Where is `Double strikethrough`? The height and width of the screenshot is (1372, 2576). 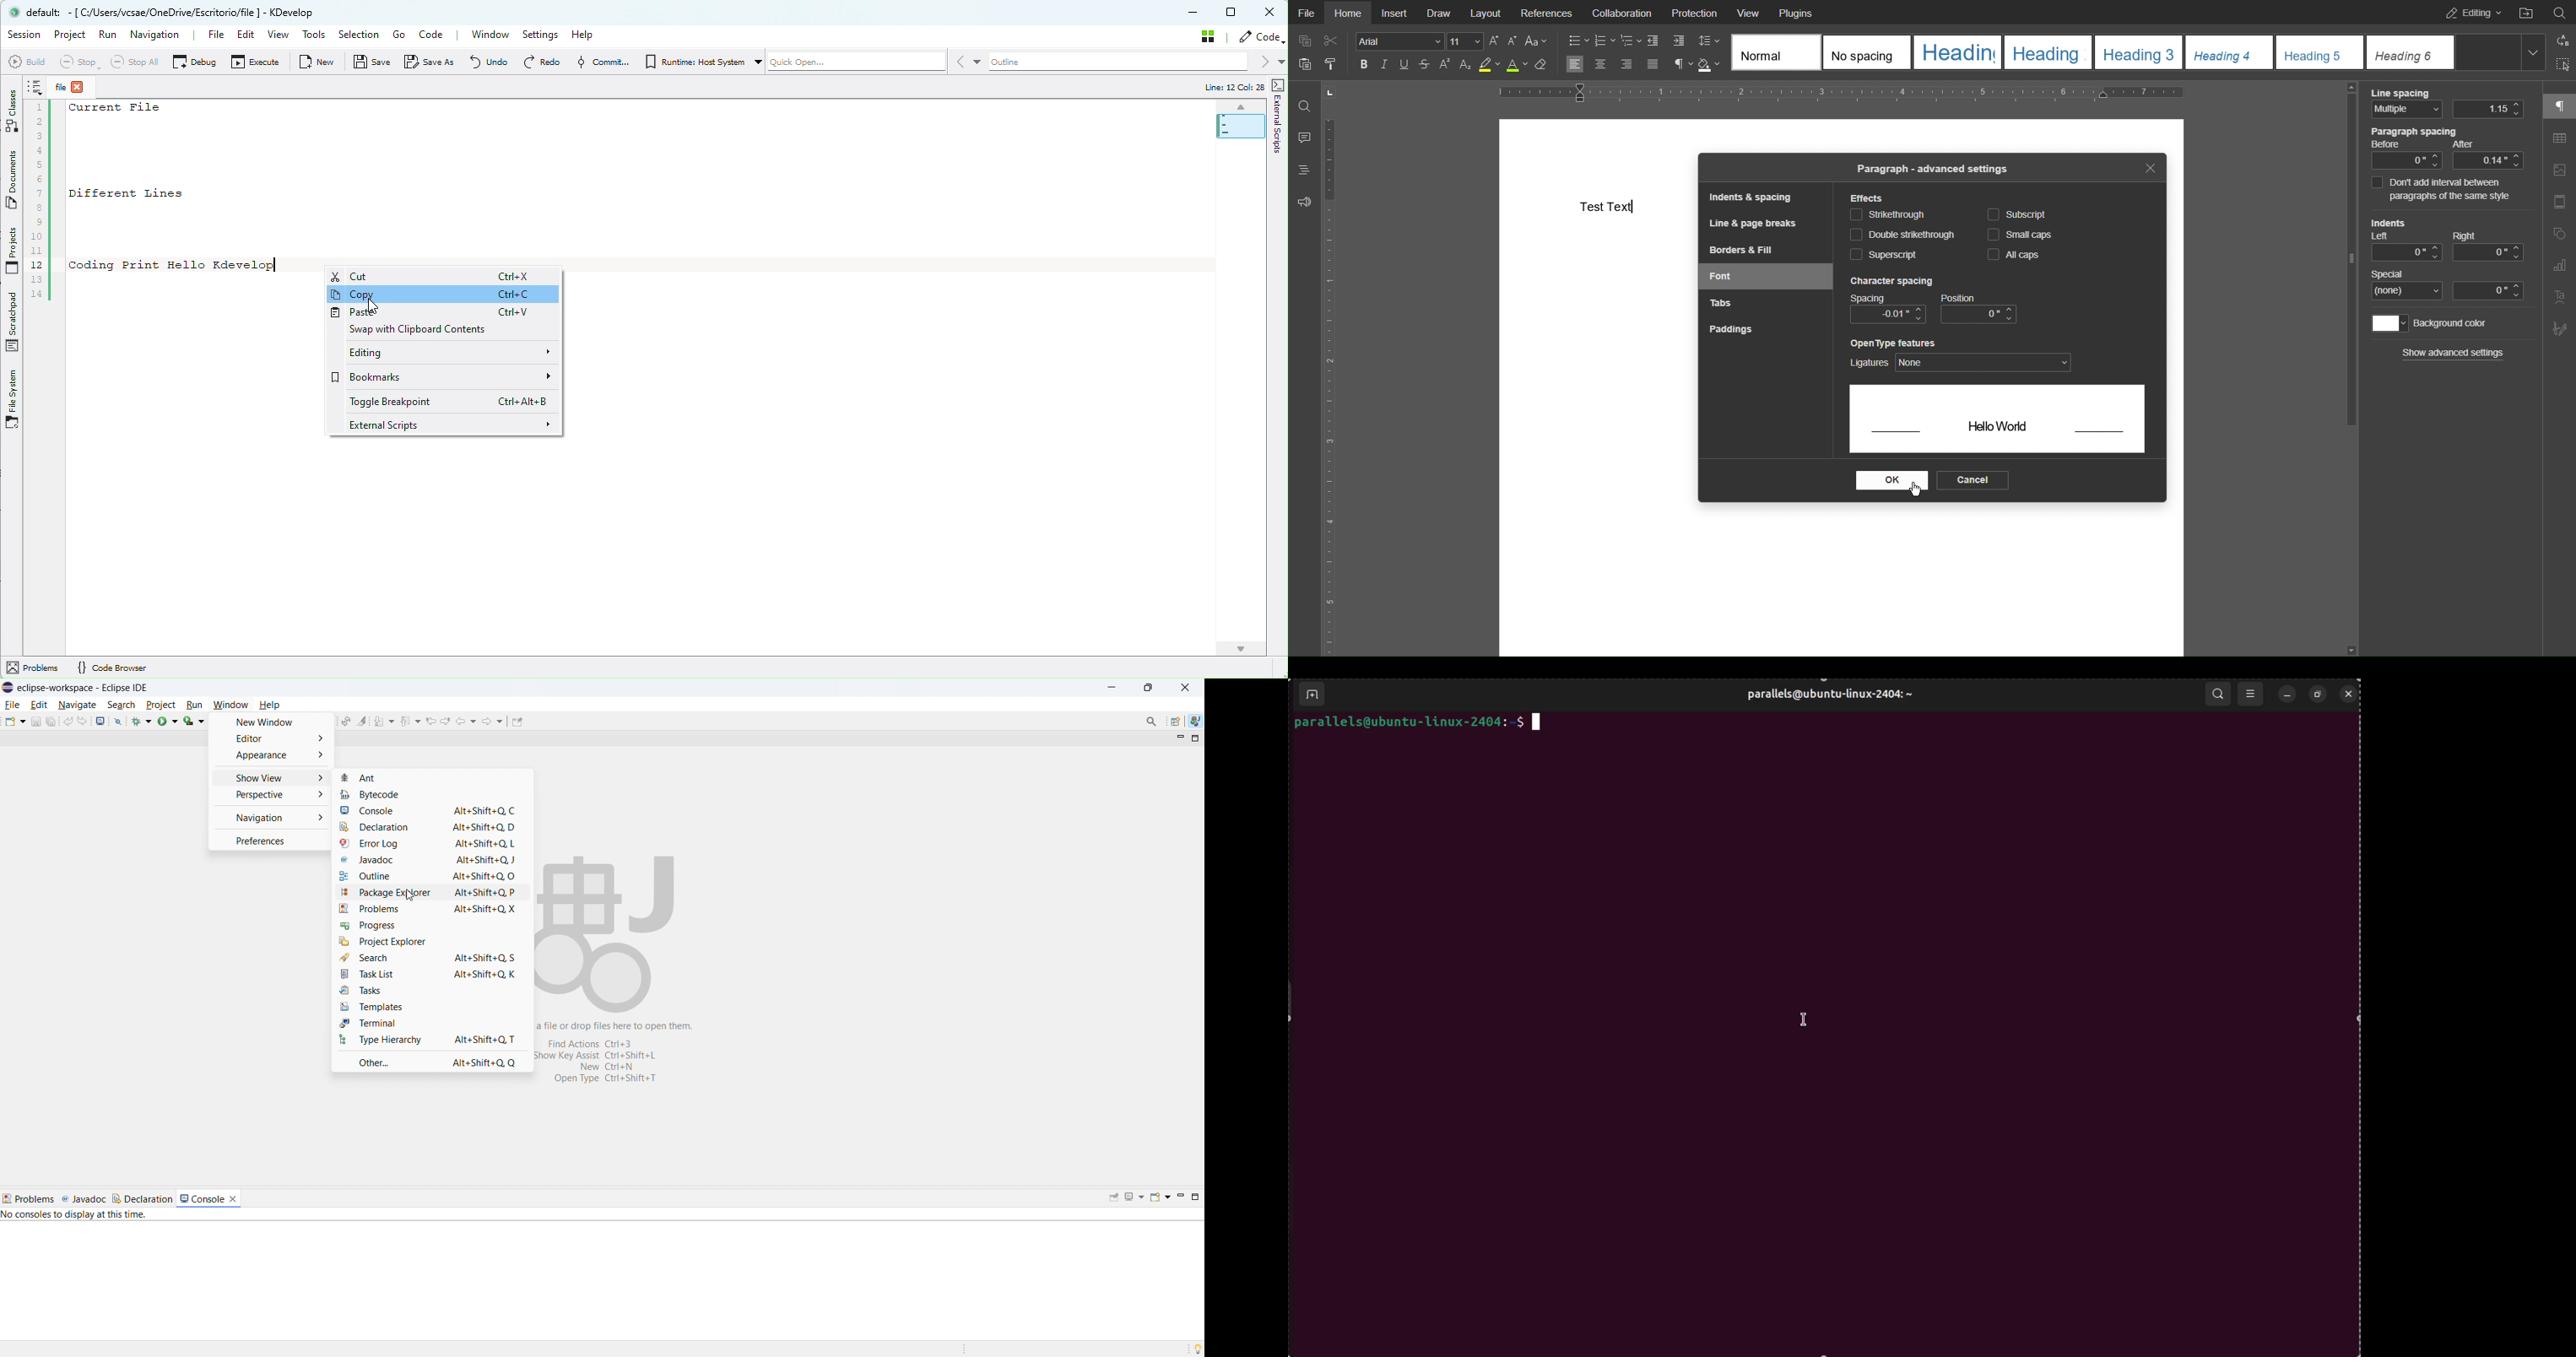
Double strikethrough is located at coordinates (1902, 235).